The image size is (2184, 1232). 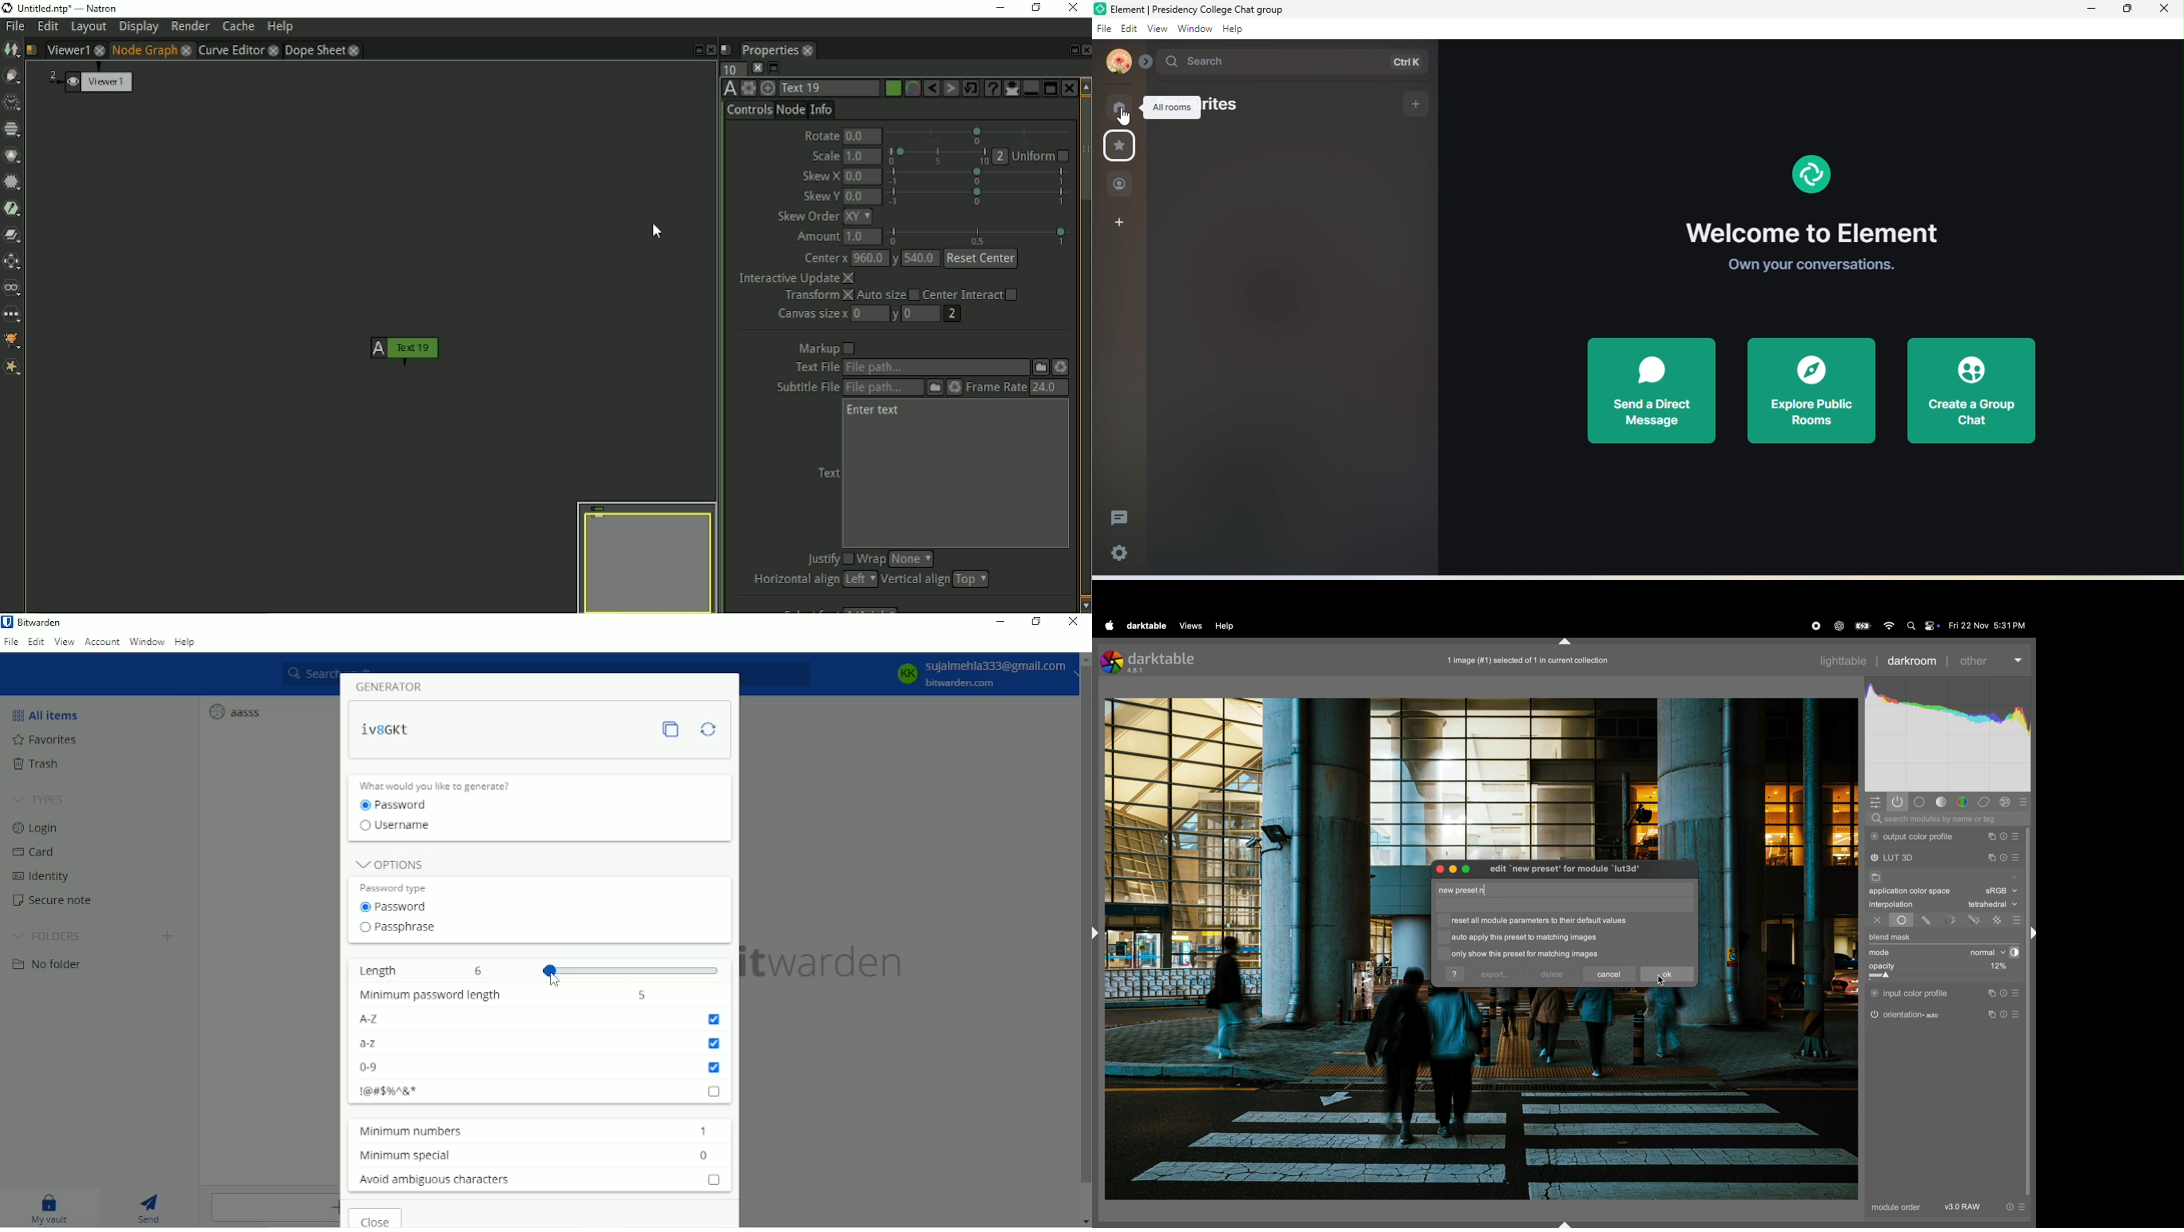 I want to click on settings, so click(x=1121, y=556).